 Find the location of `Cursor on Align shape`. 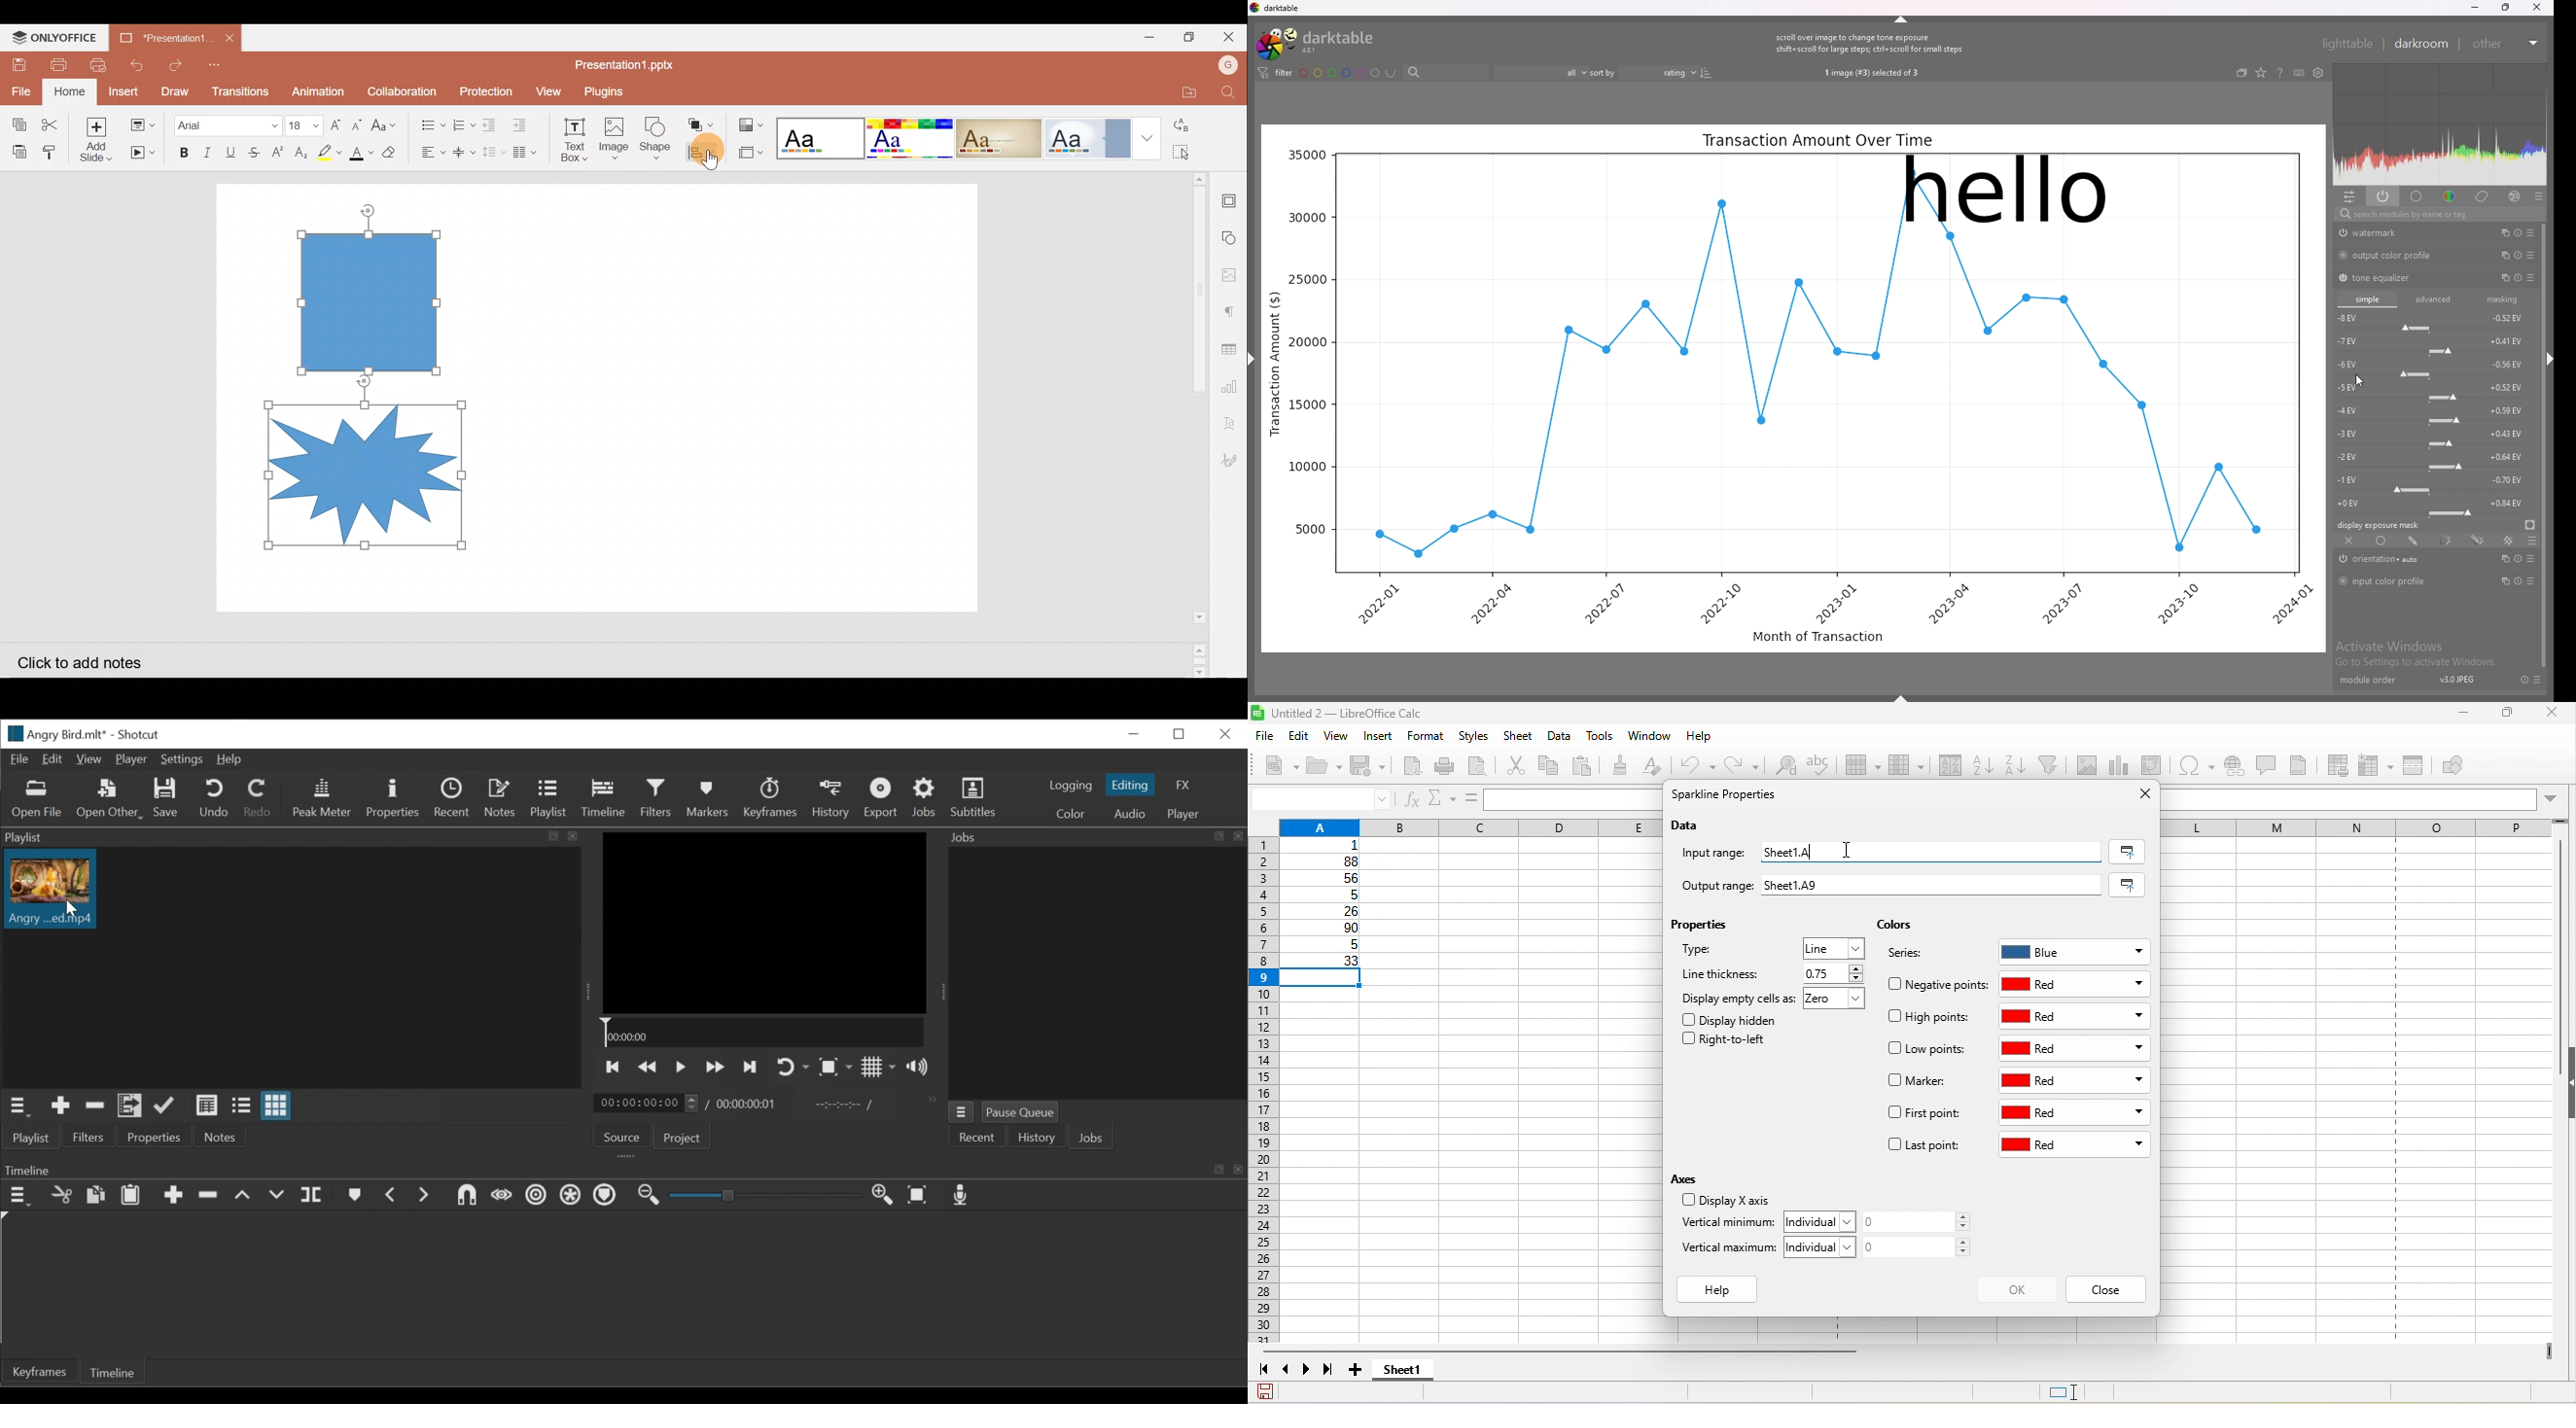

Cursor on Align shape is located at coordinates (707, 159).